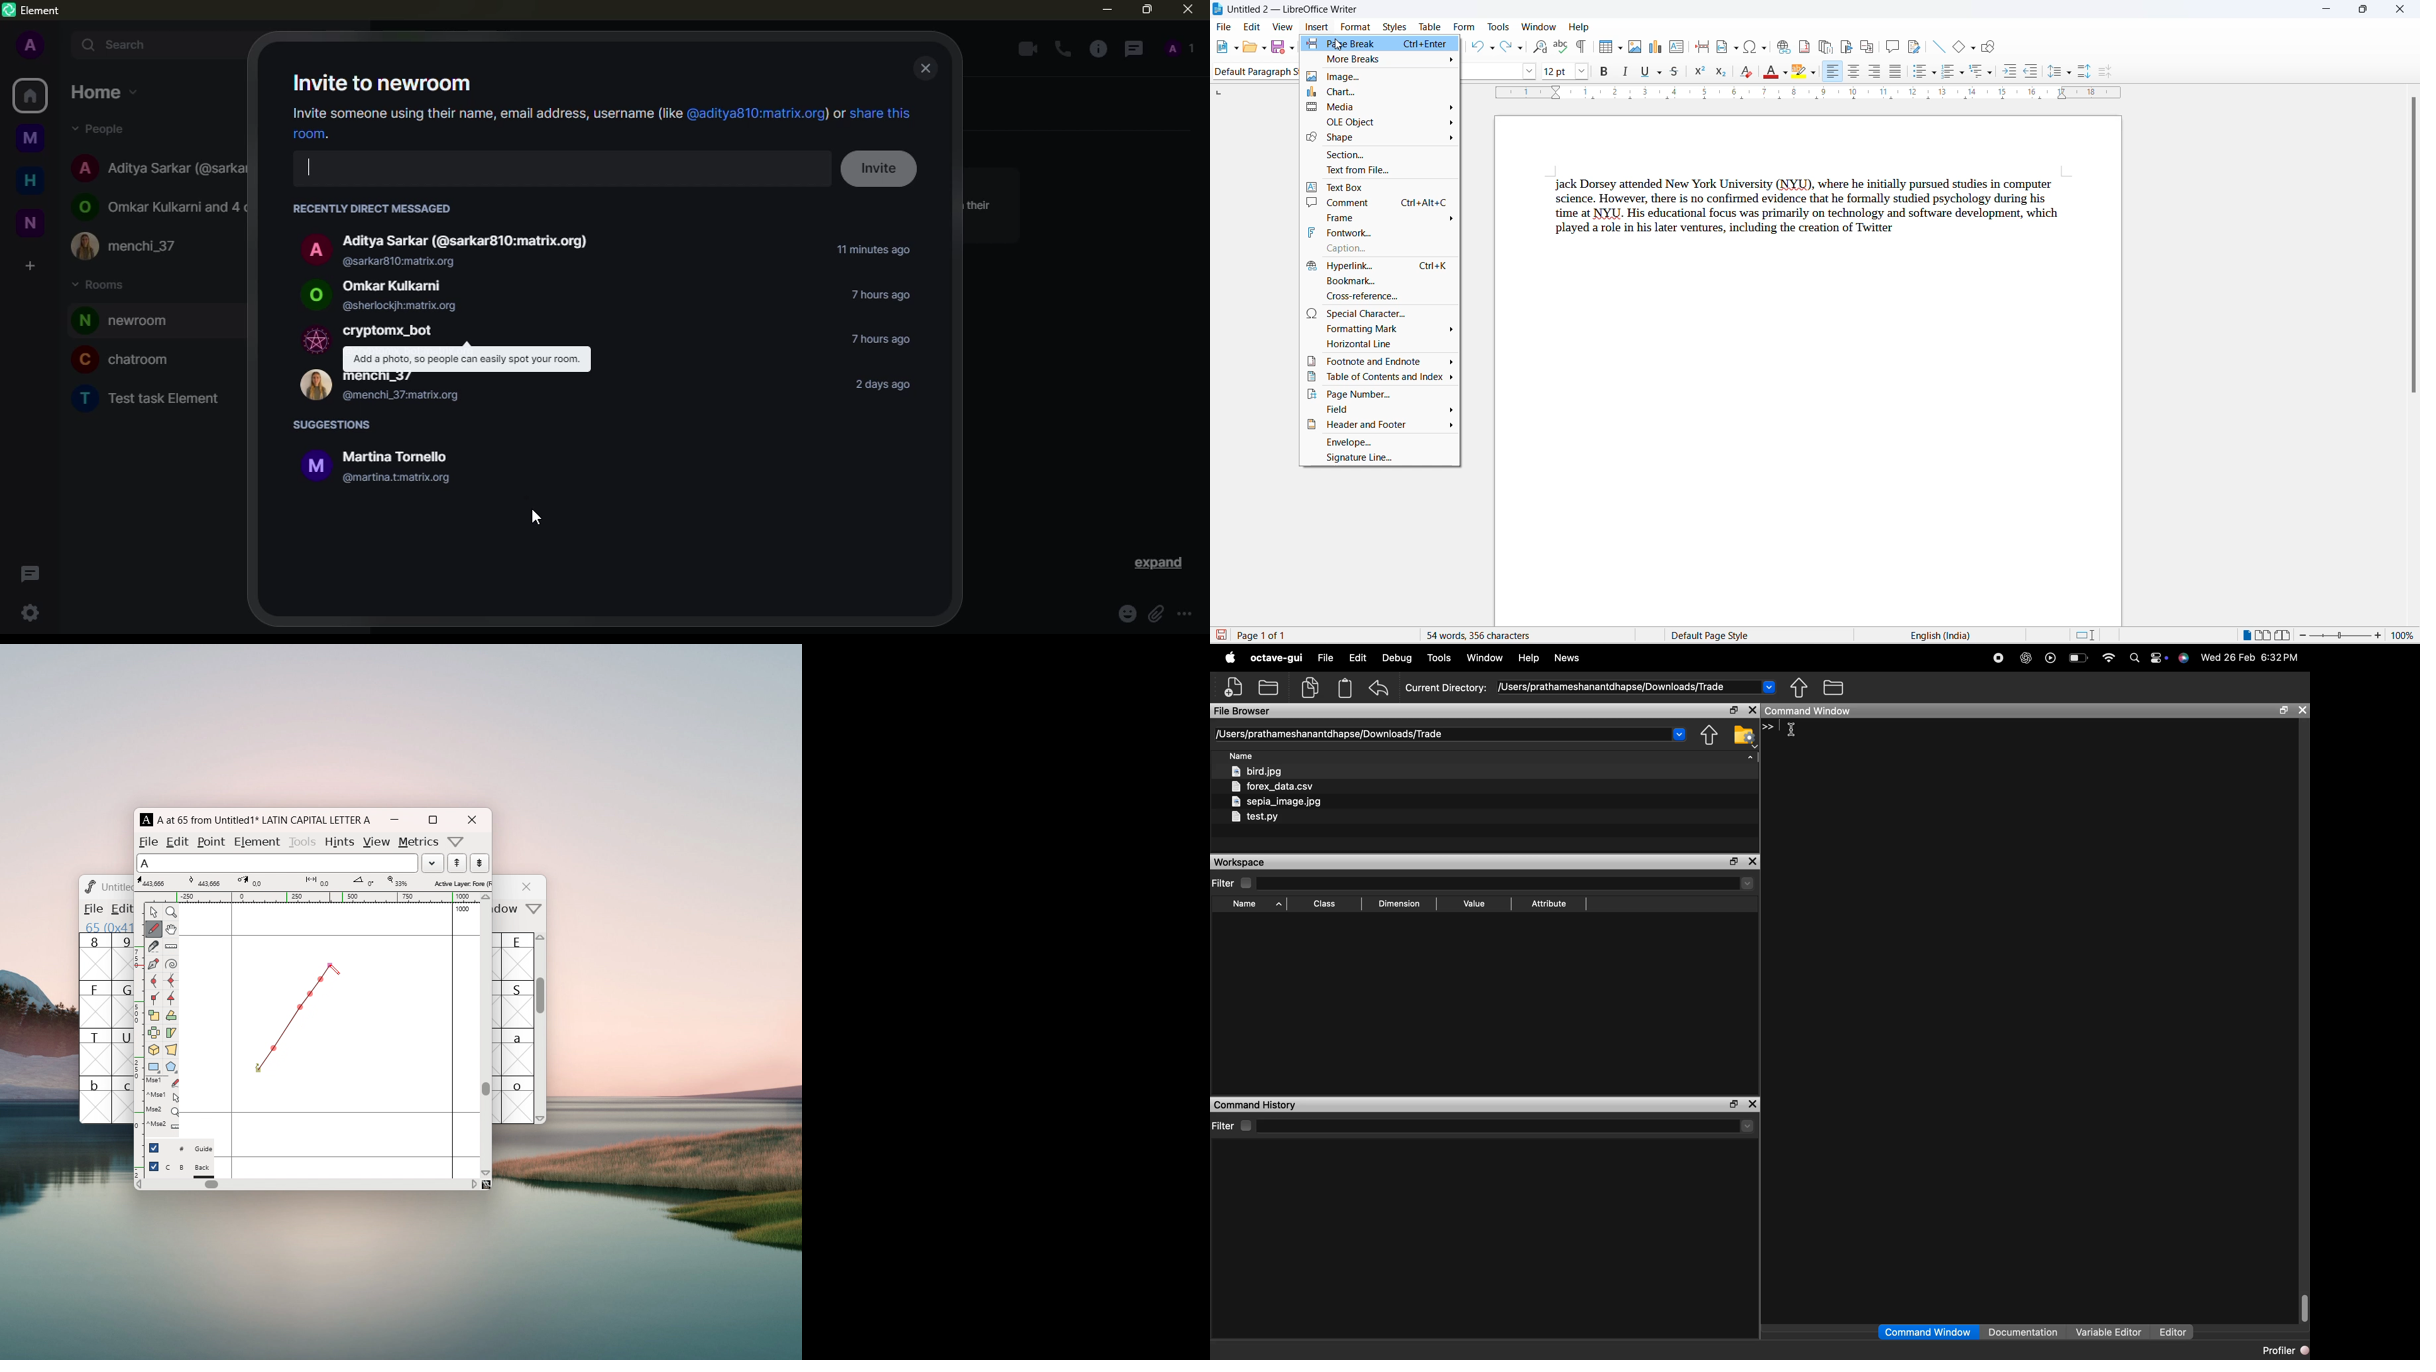  Describe the element at coordinates (1621, 49) in the screenshot. I see `table grid` at that location.